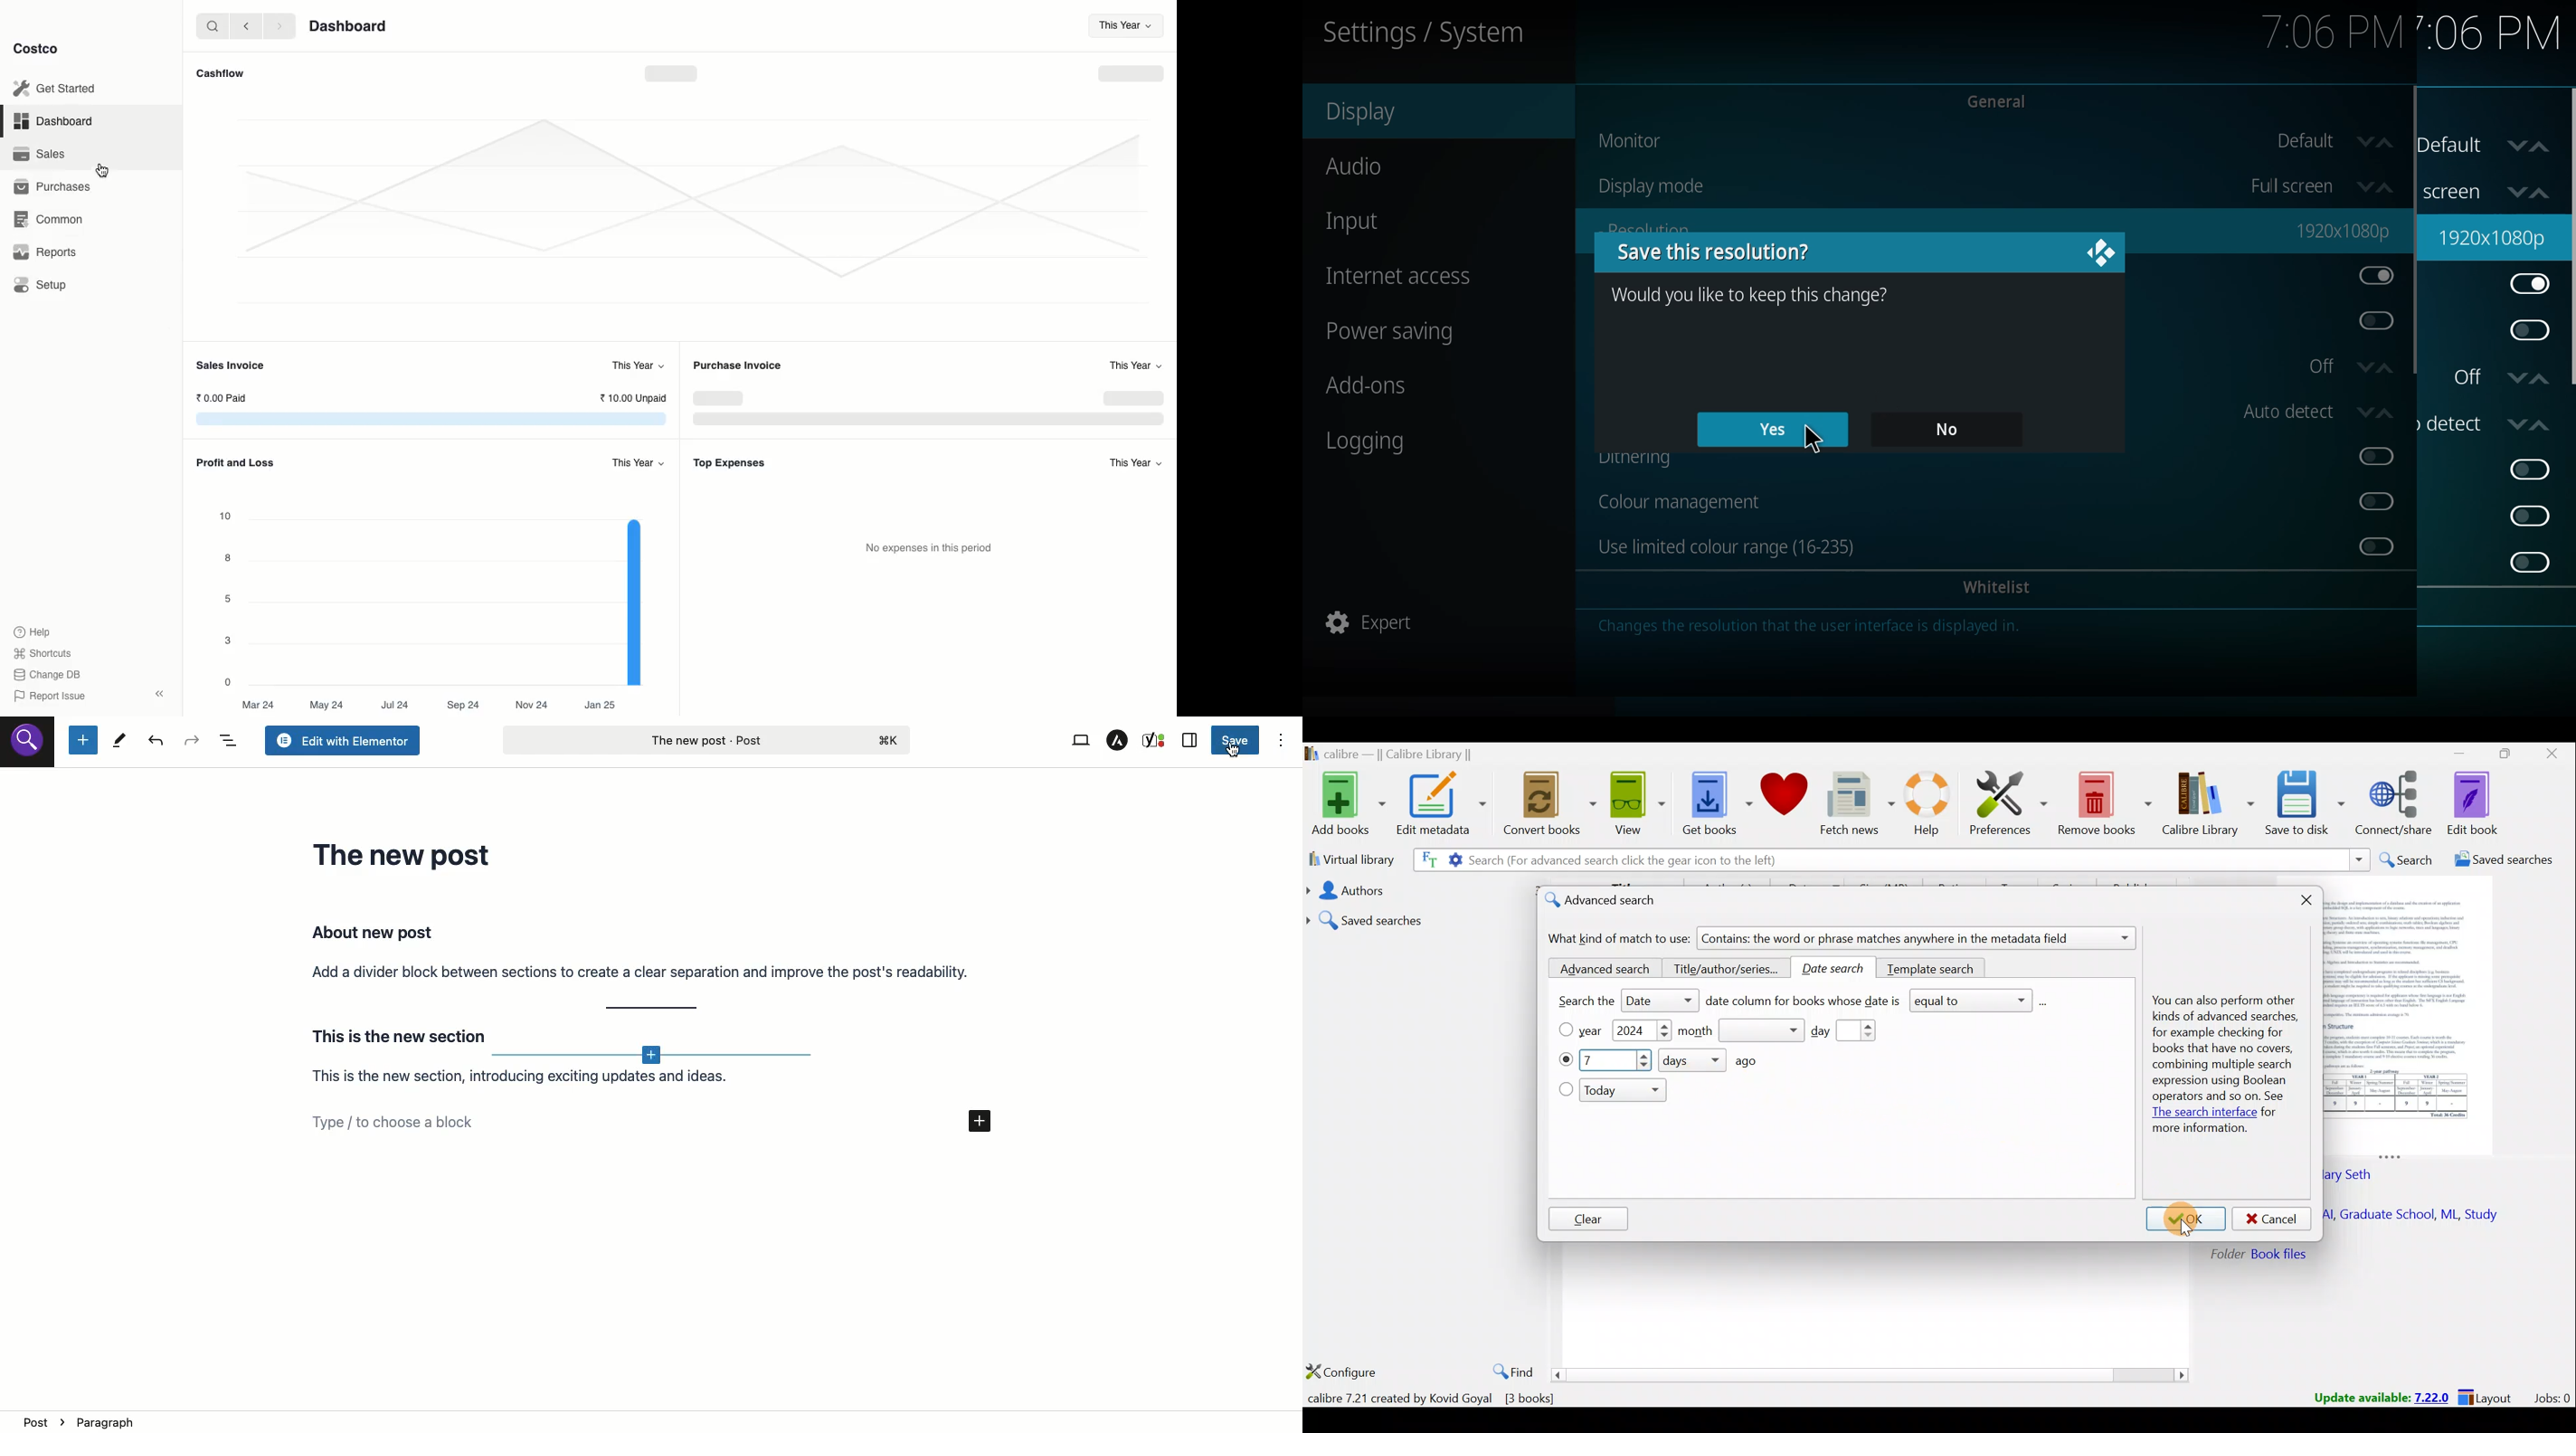 This screenshot has height=1456, width=2576. Describe the element at coordinates (406, 854) in the screenshot. I see `Headline` at that location.